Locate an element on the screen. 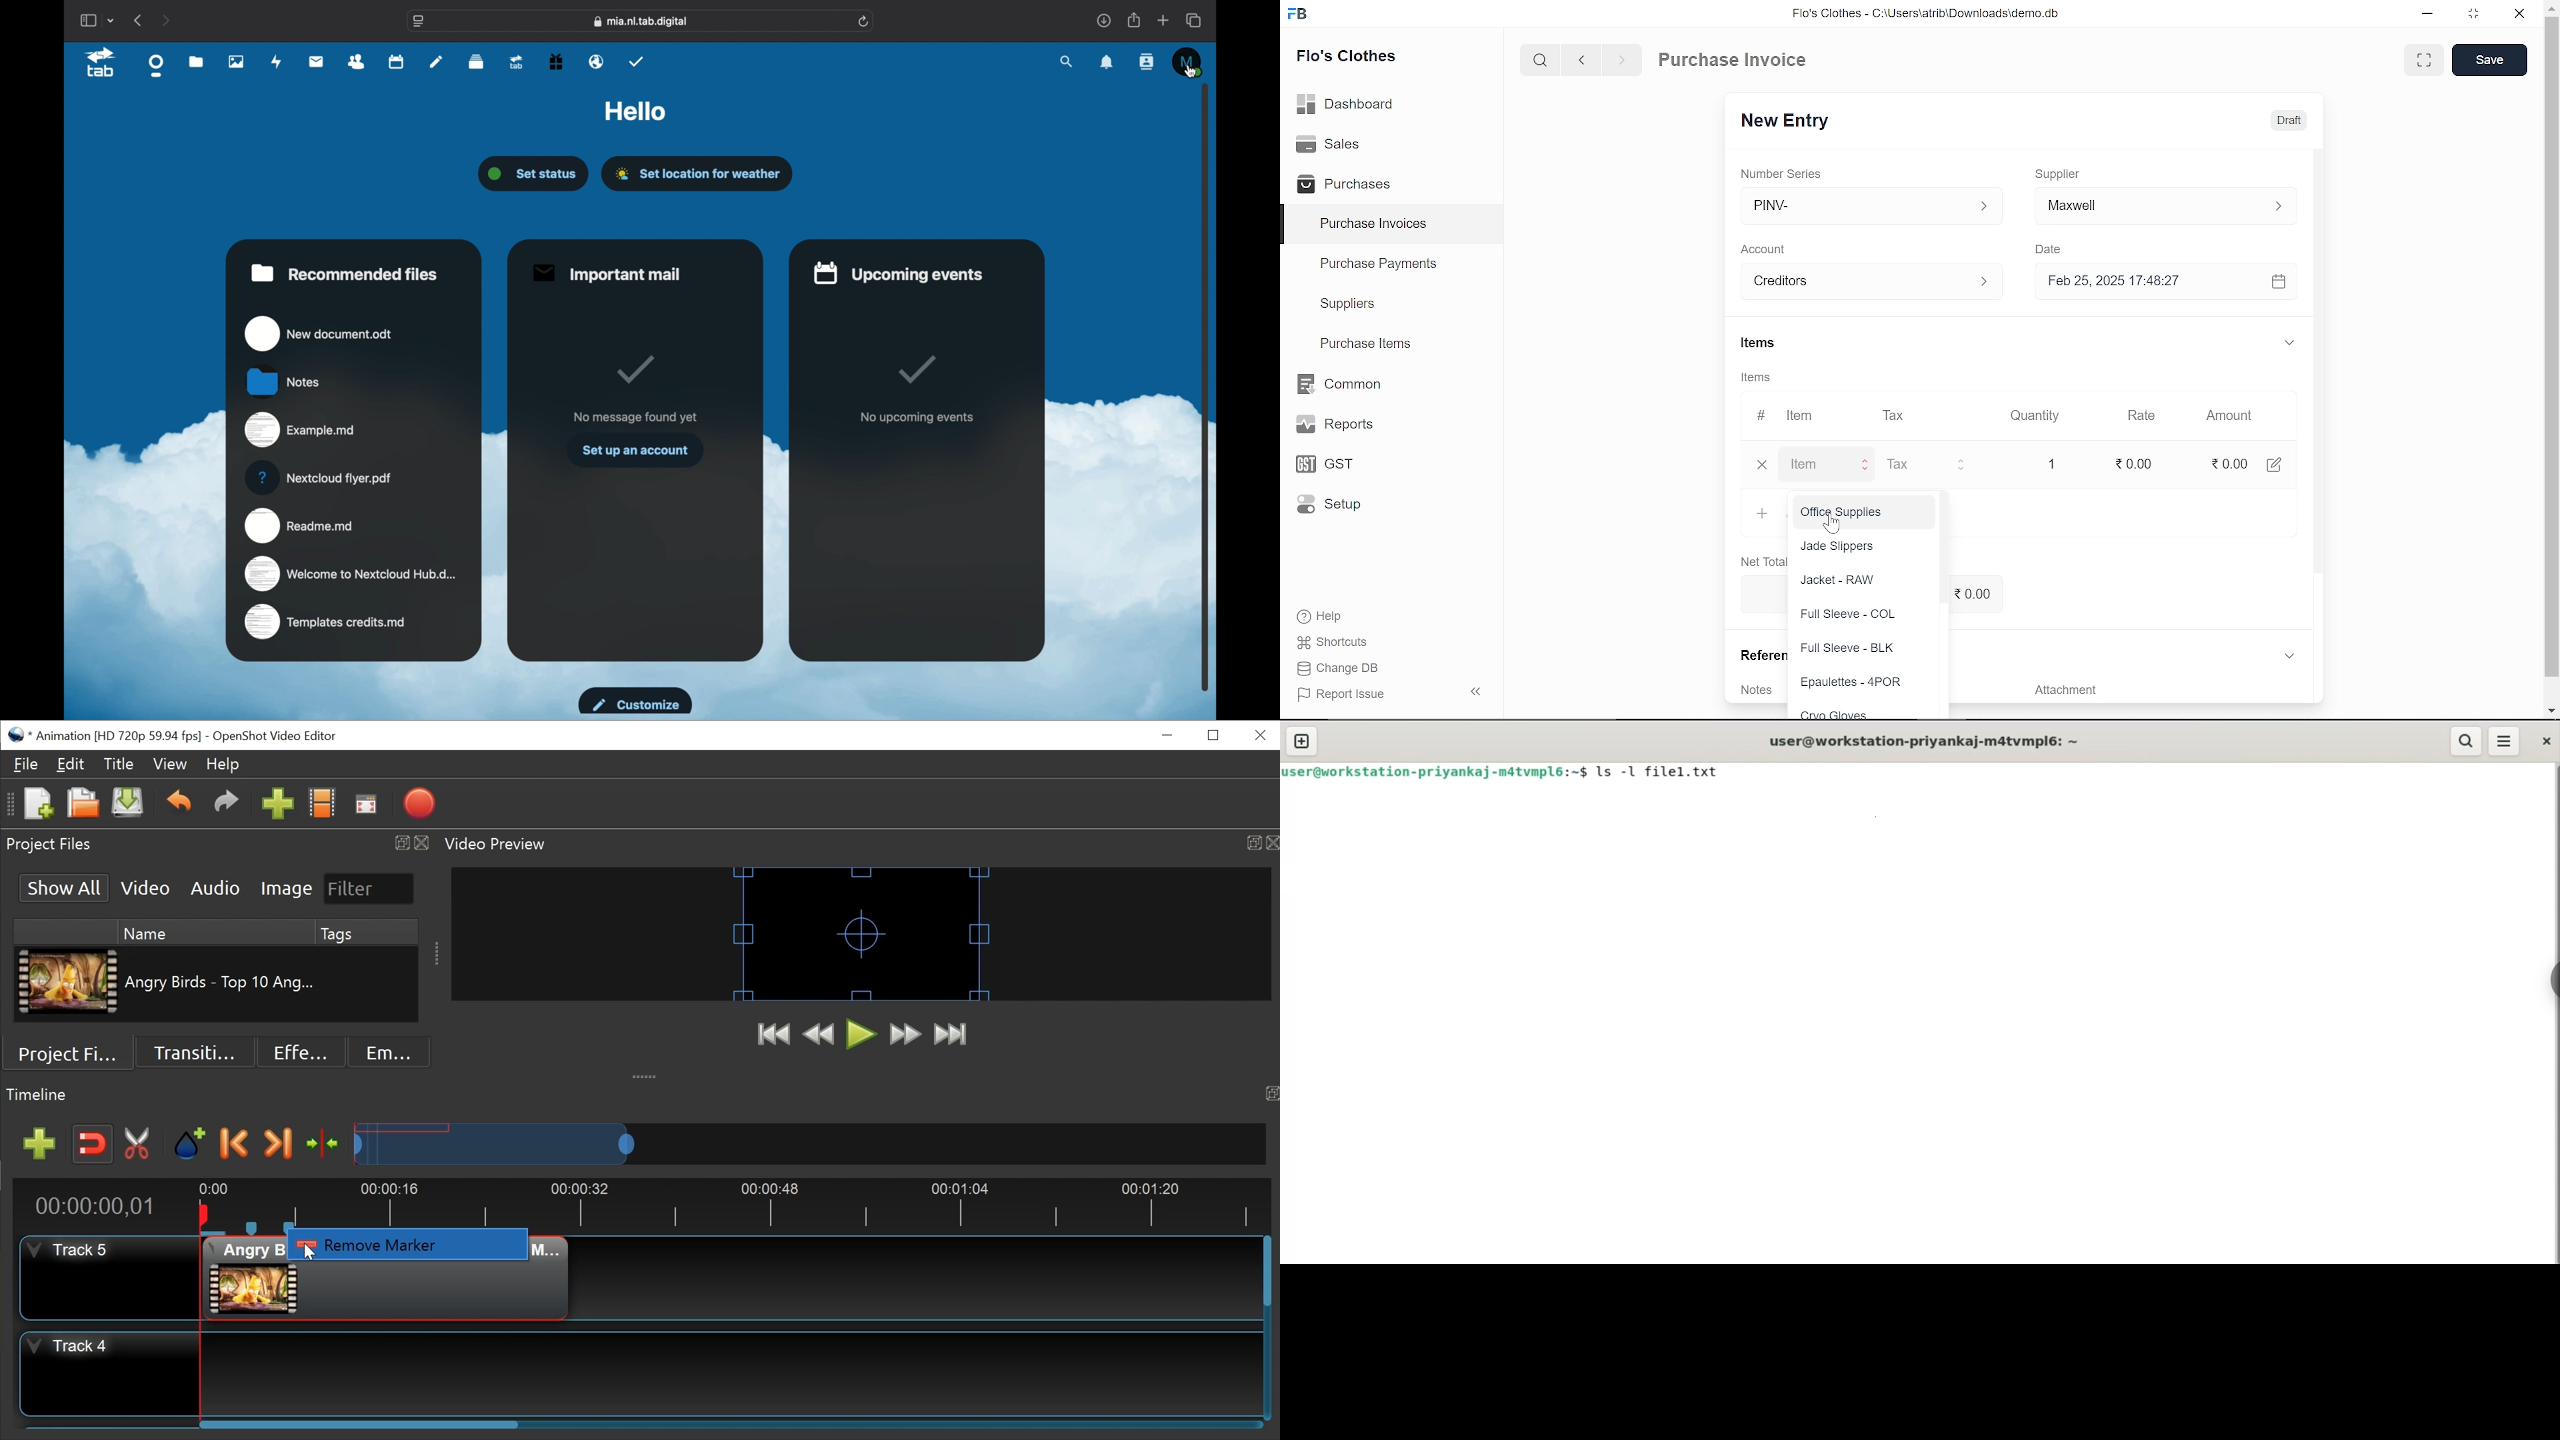 This screenshot has width=2576, height=1456. Net Total is located at coordinates (1761, 564).